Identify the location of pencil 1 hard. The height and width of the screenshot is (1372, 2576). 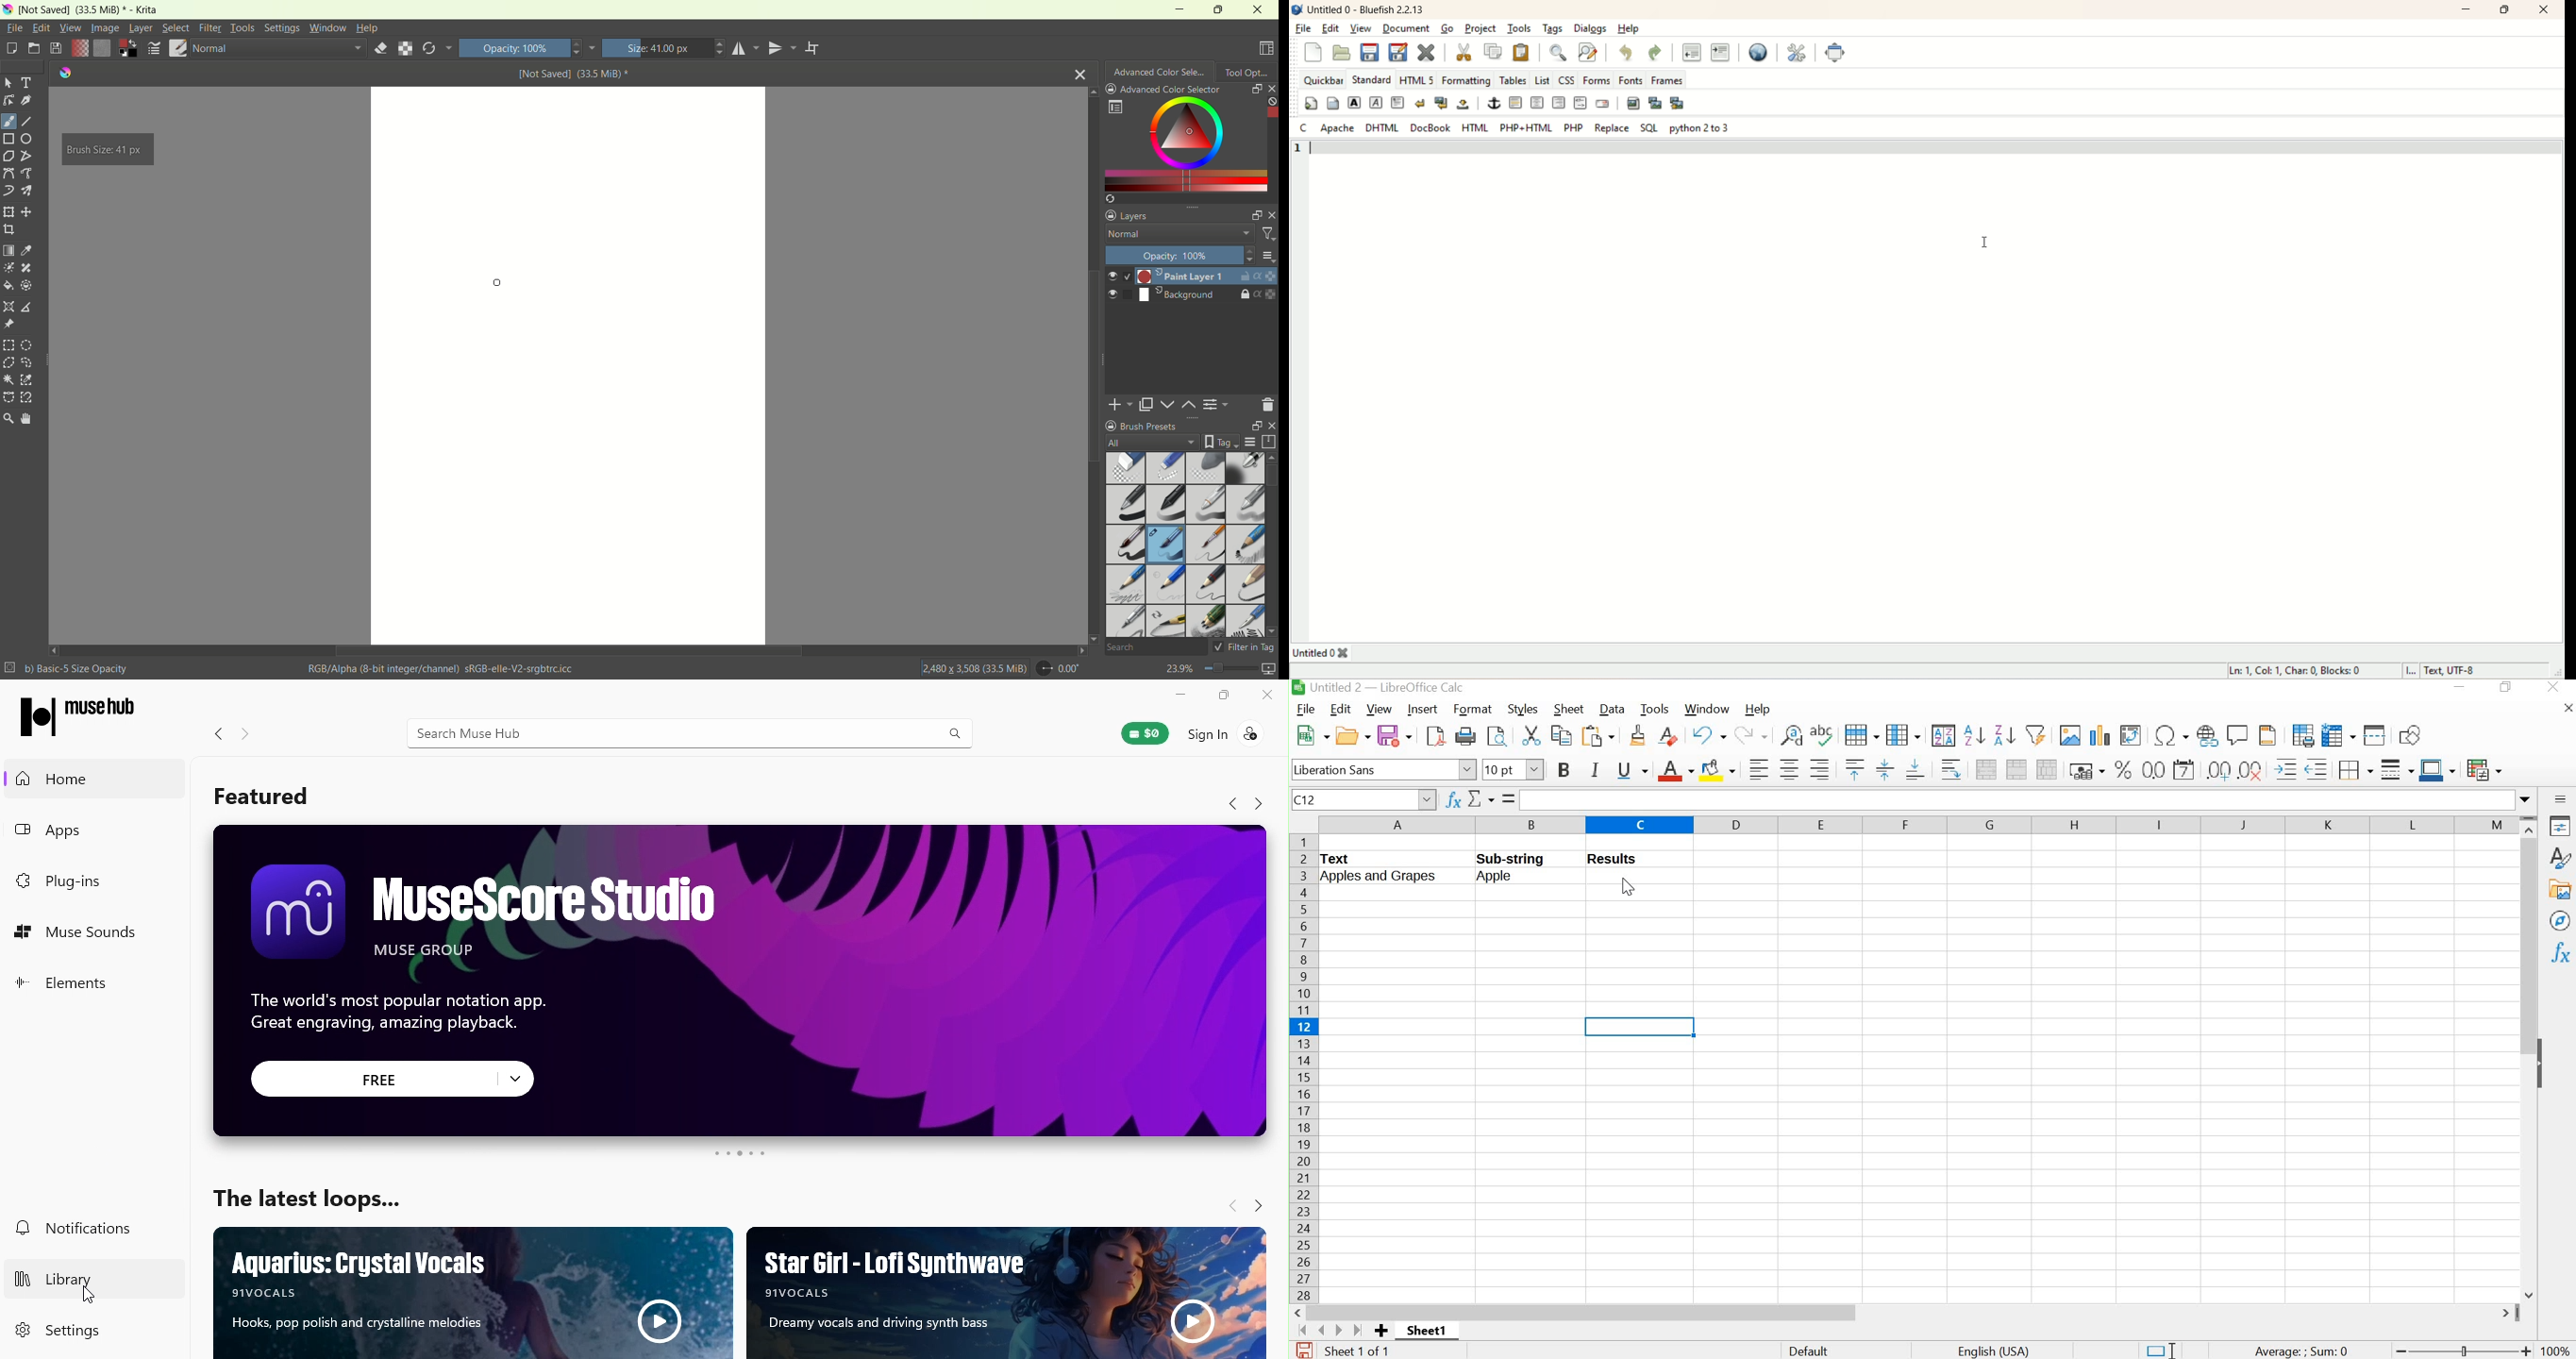
(1167, 584).